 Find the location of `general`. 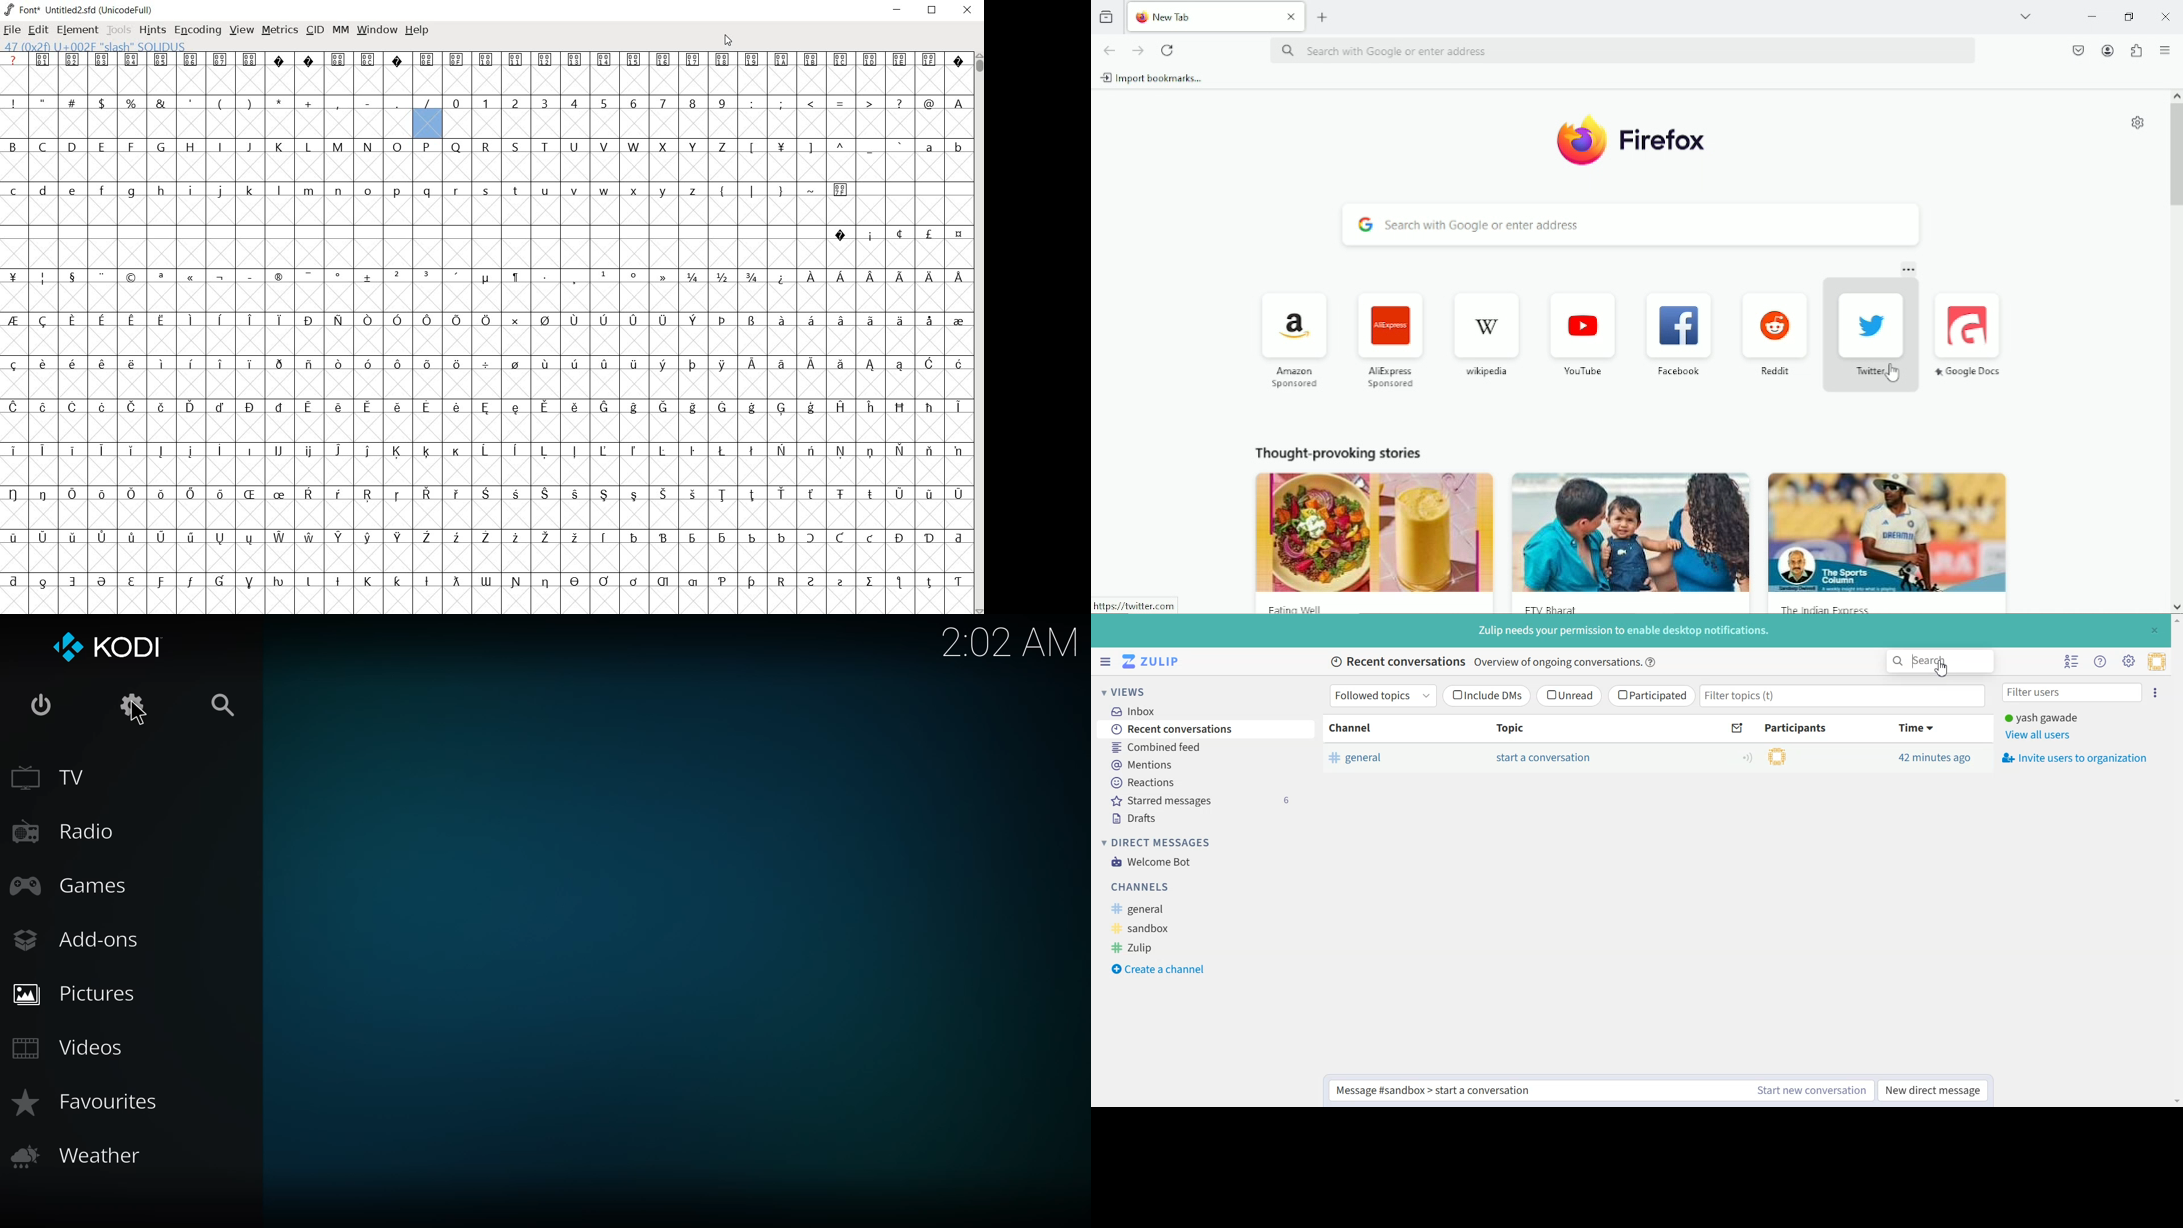

general is located at coordinates (1162, 909).